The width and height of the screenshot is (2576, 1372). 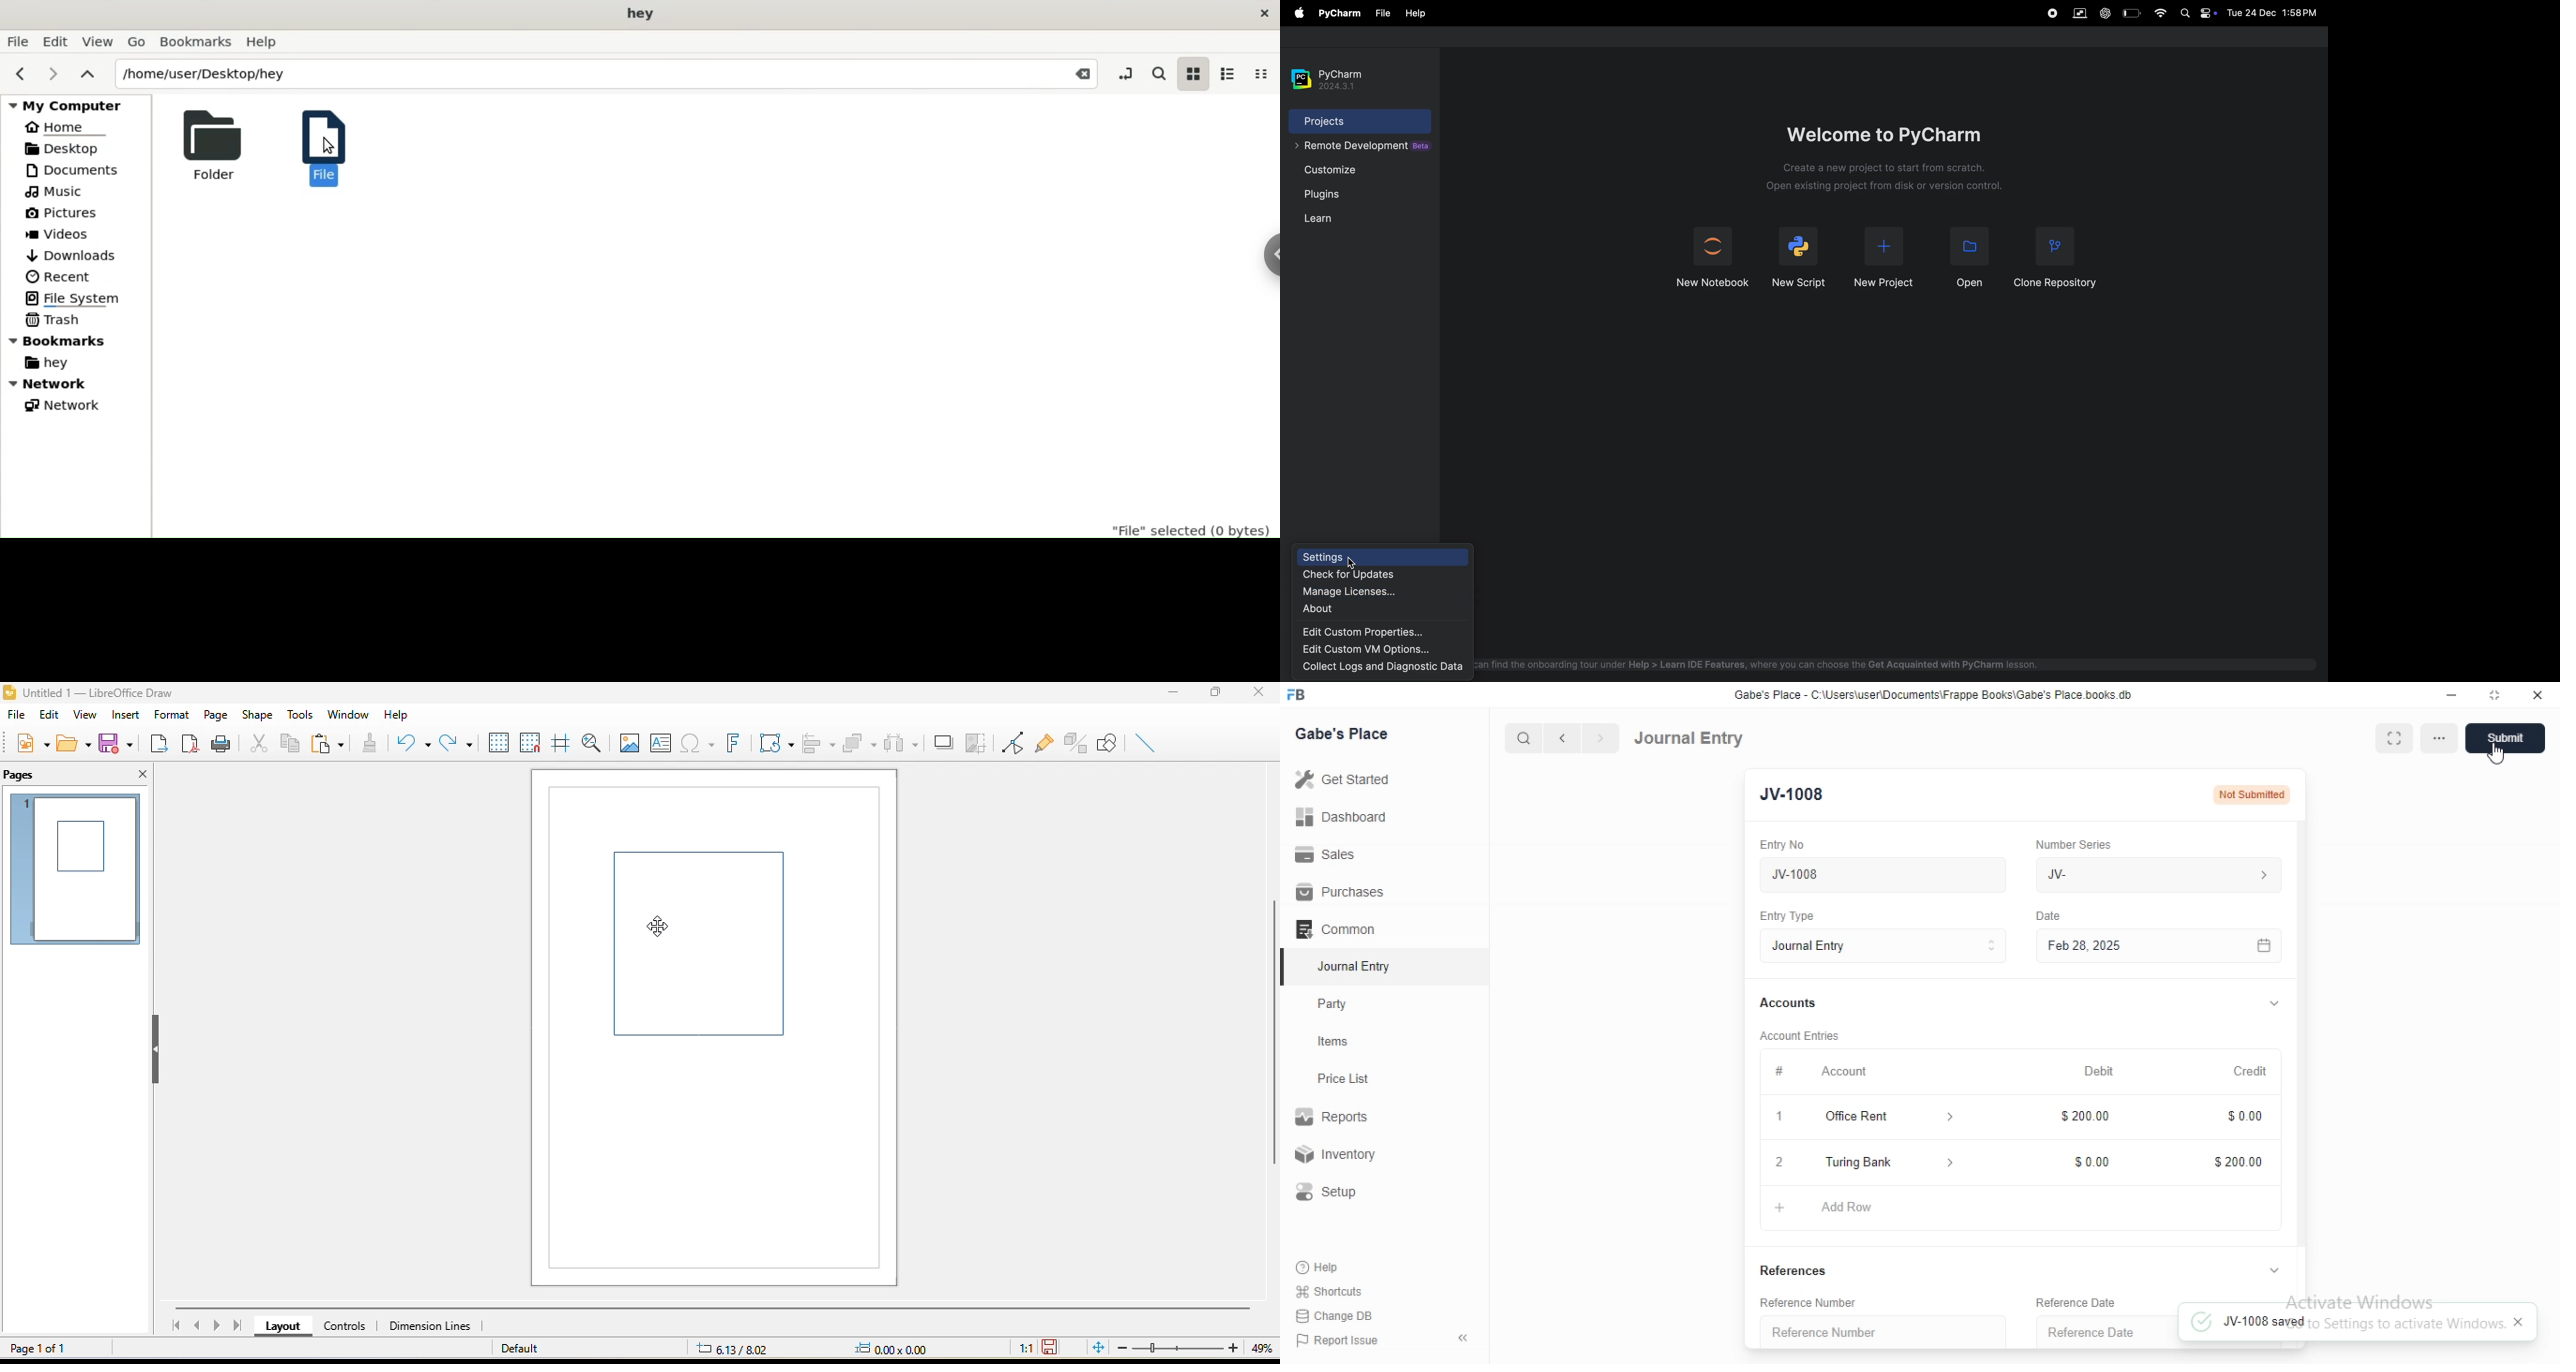 I want to click on image, so click(x=631, y=742).